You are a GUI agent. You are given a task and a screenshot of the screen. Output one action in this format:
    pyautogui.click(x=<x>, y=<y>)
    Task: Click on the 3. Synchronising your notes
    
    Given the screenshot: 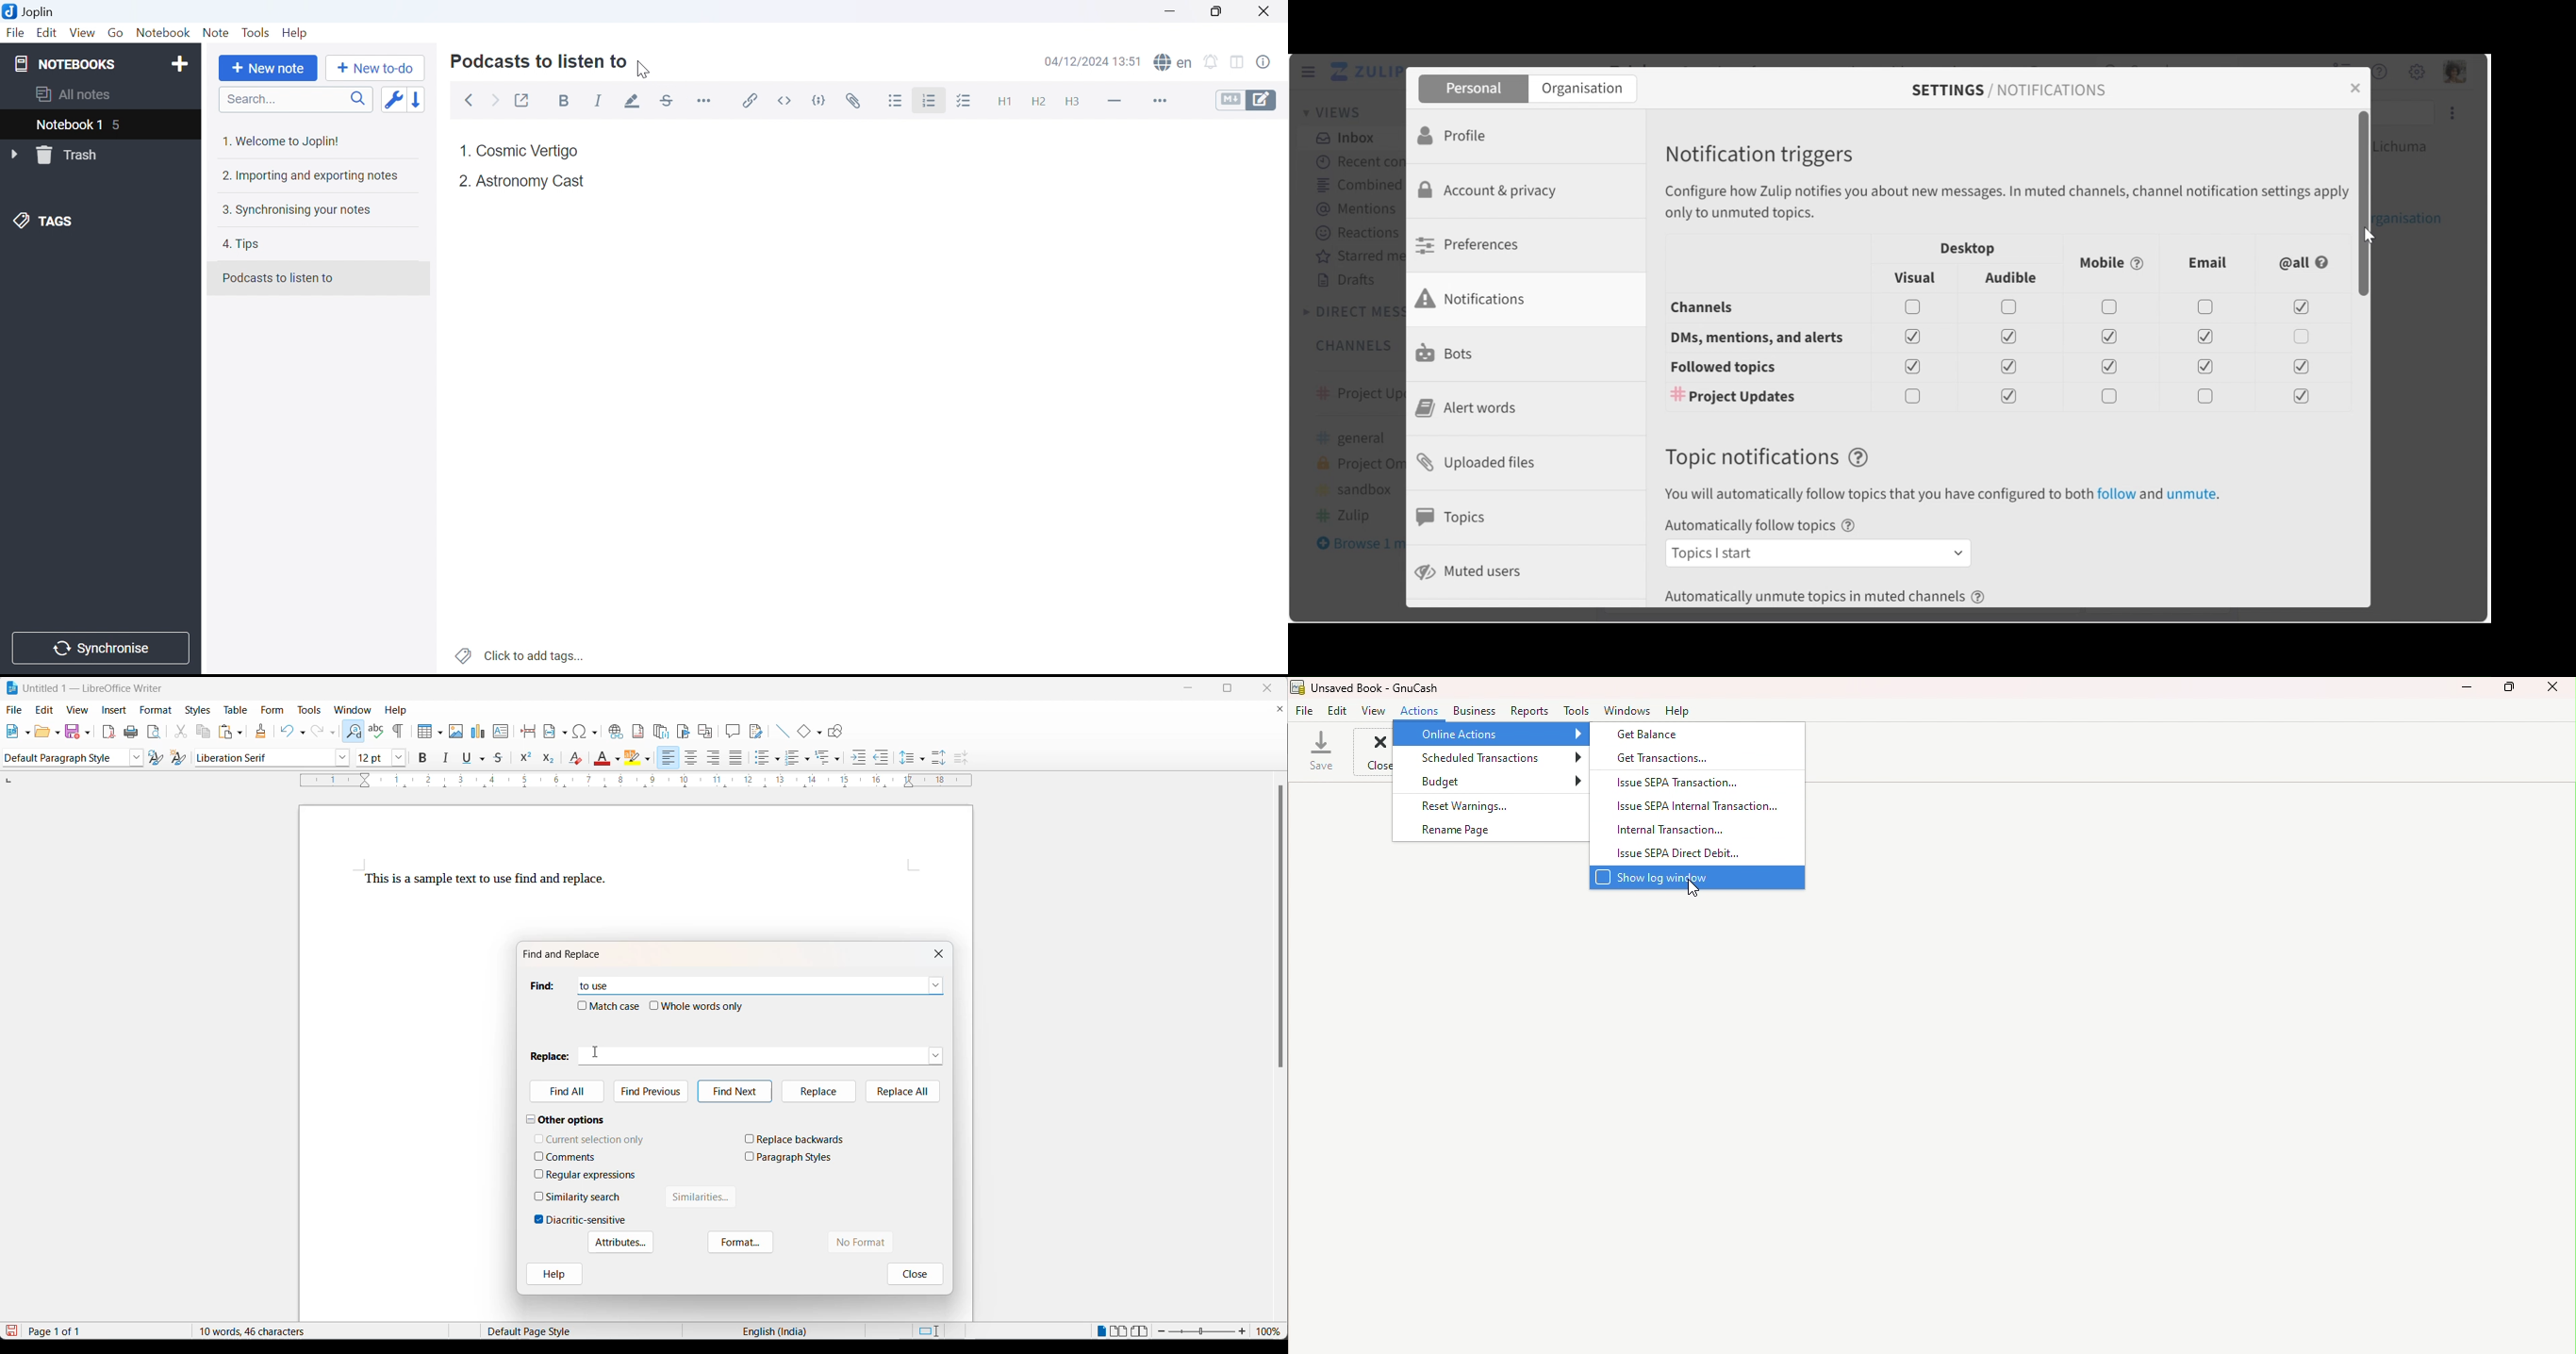 What is the action you would take?
    pyautogui.click(x=297, y=212)
    